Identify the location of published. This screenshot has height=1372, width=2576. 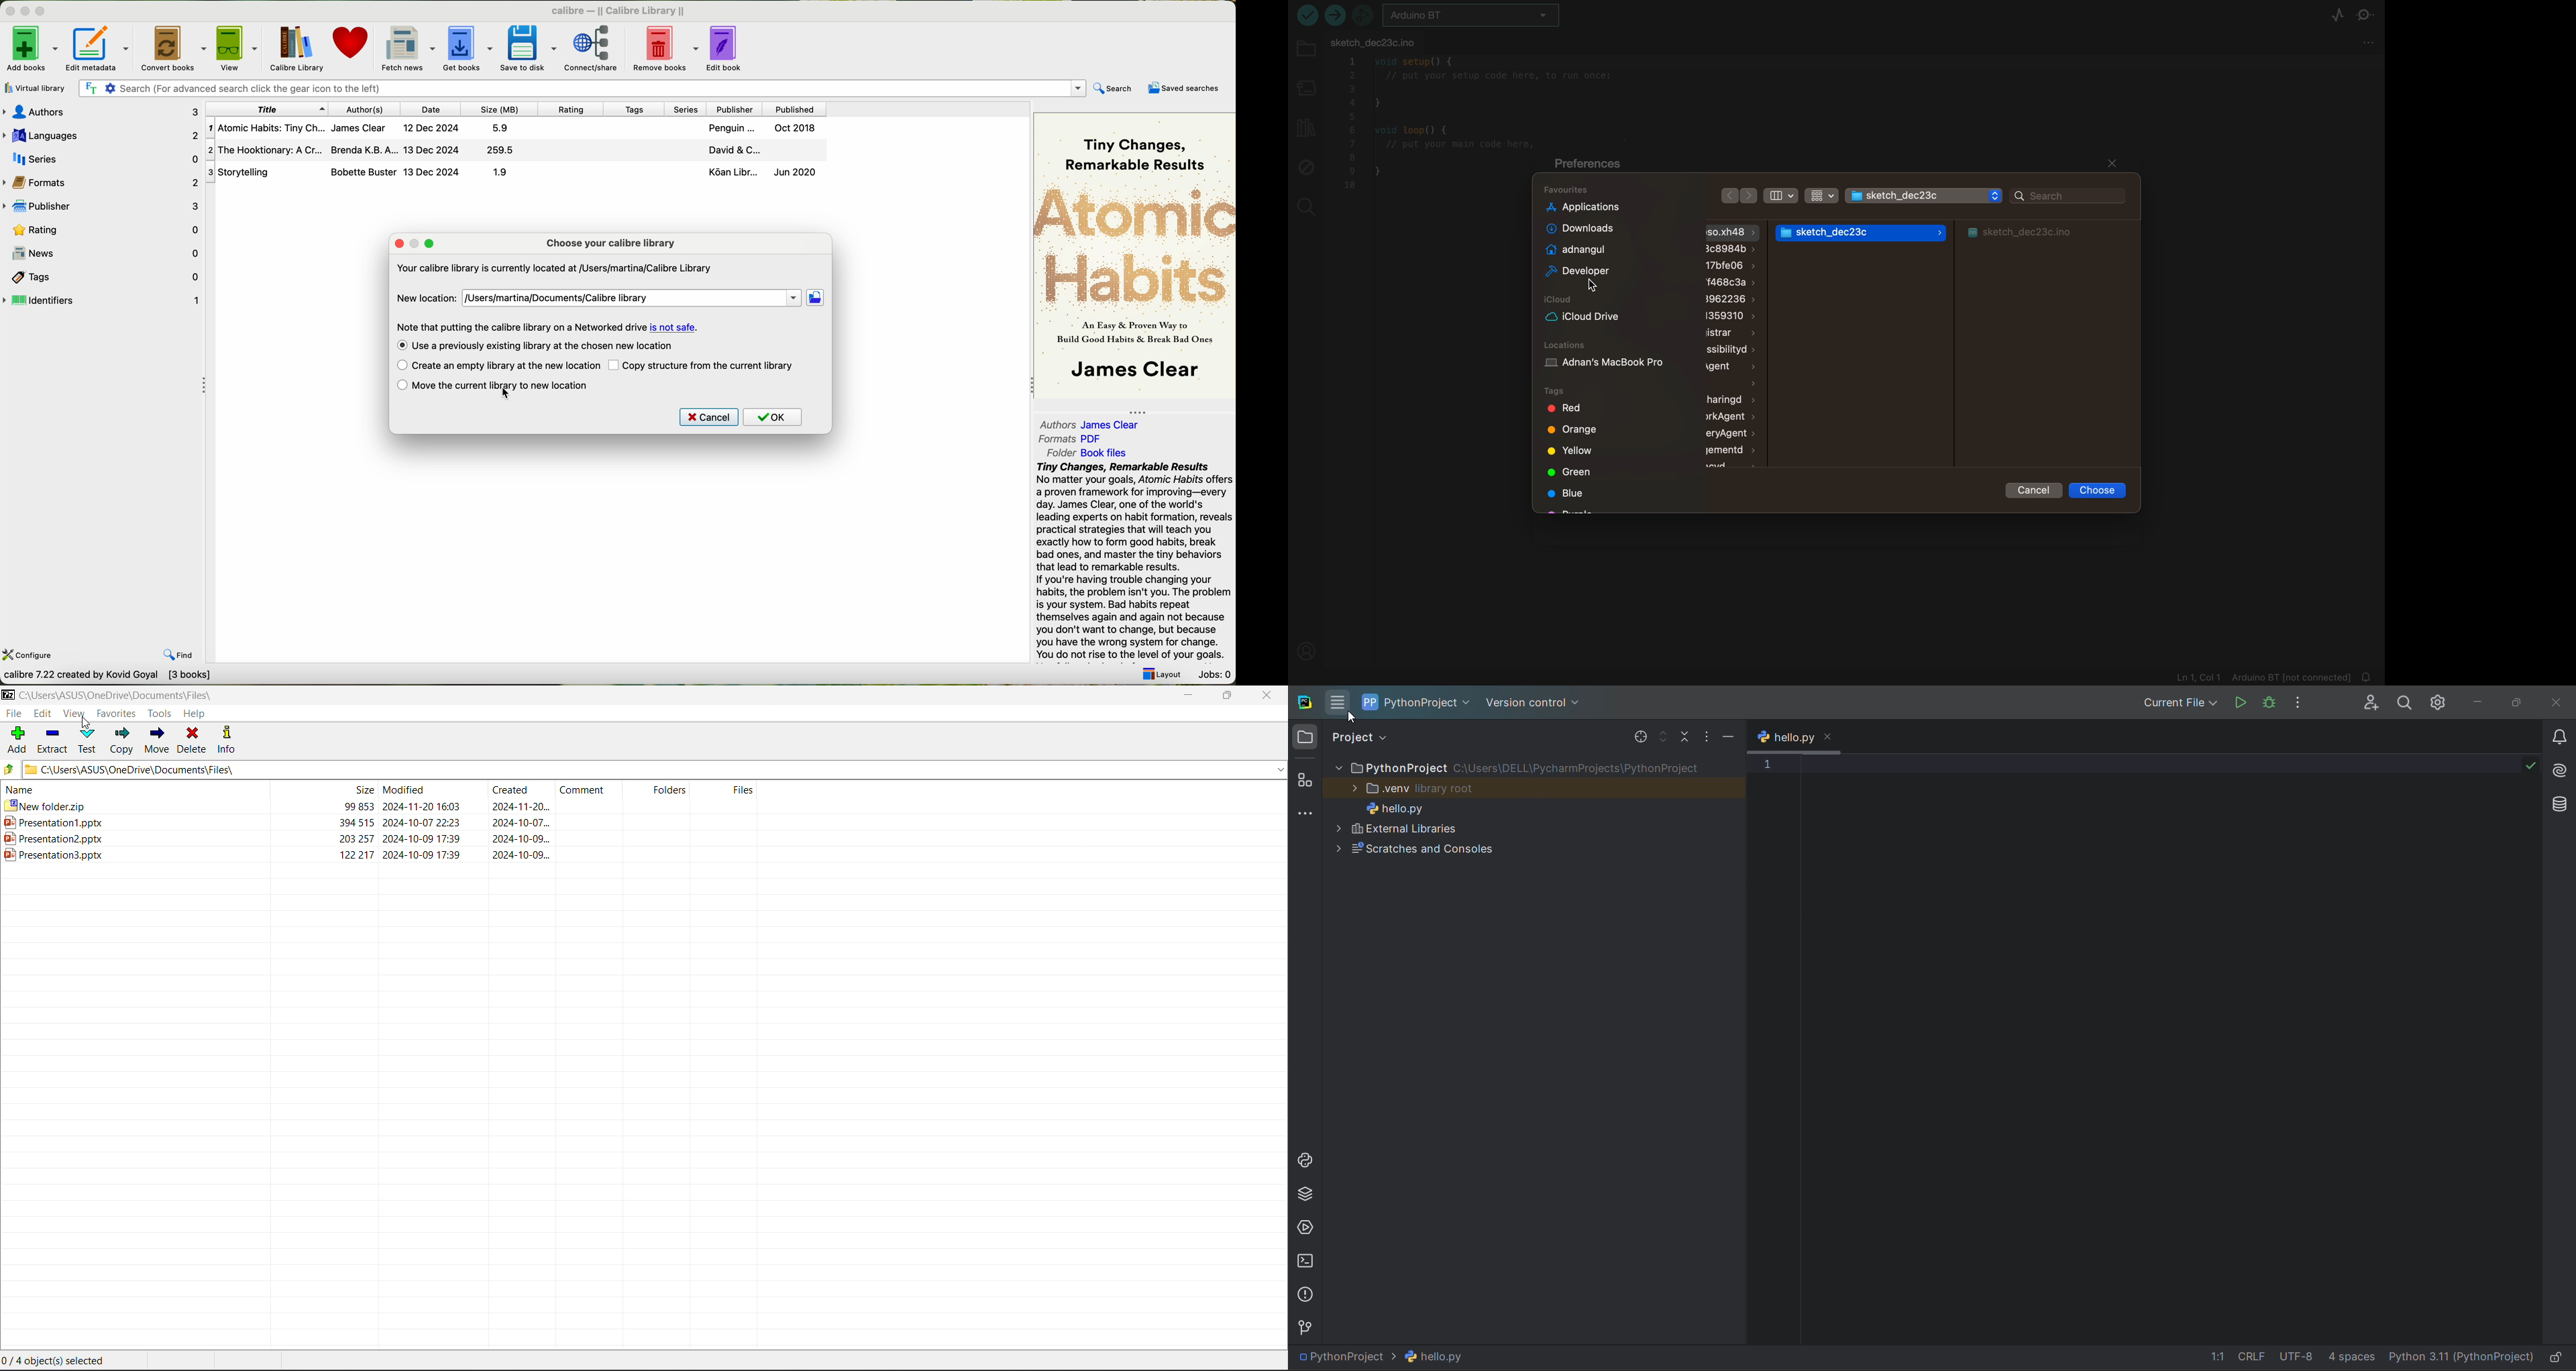
(794, 108).